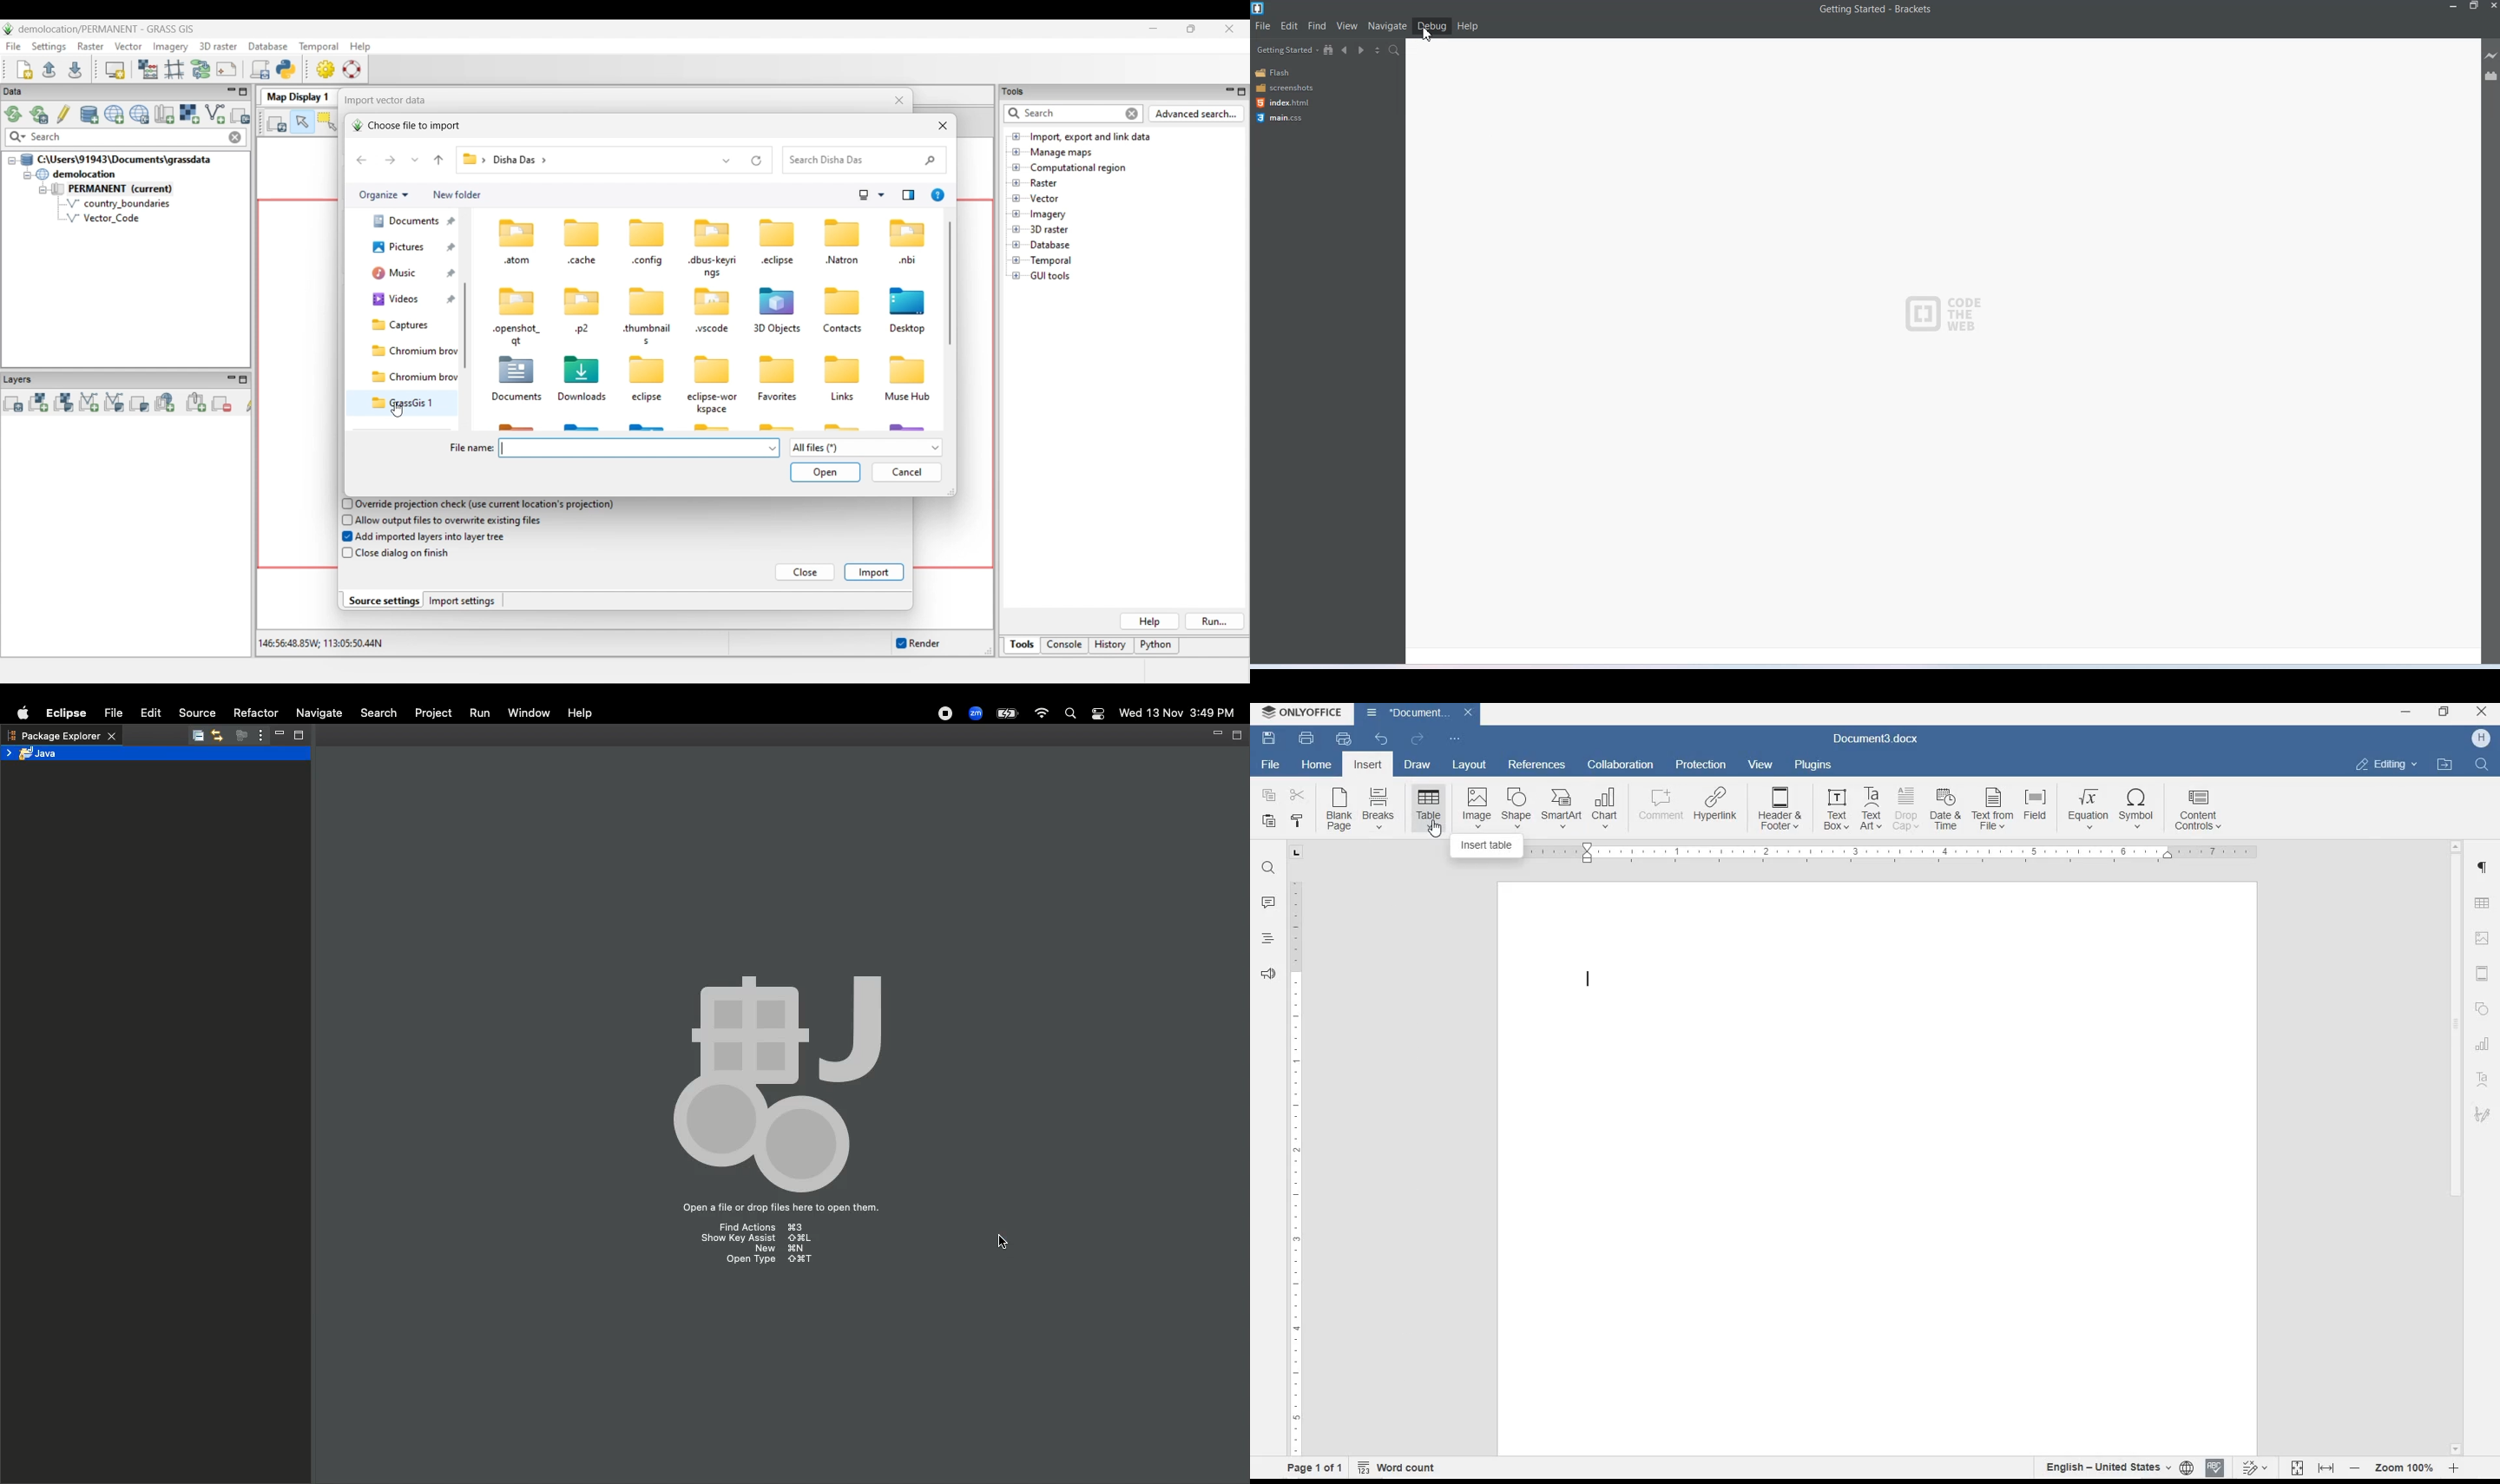 Image resolution: width=2520 pixels, height=1484 pixels. Describe the element at coordinates (2312, 1470) in the screenshot. I see `FIT TO PAGE OR WIDTH` at that location.